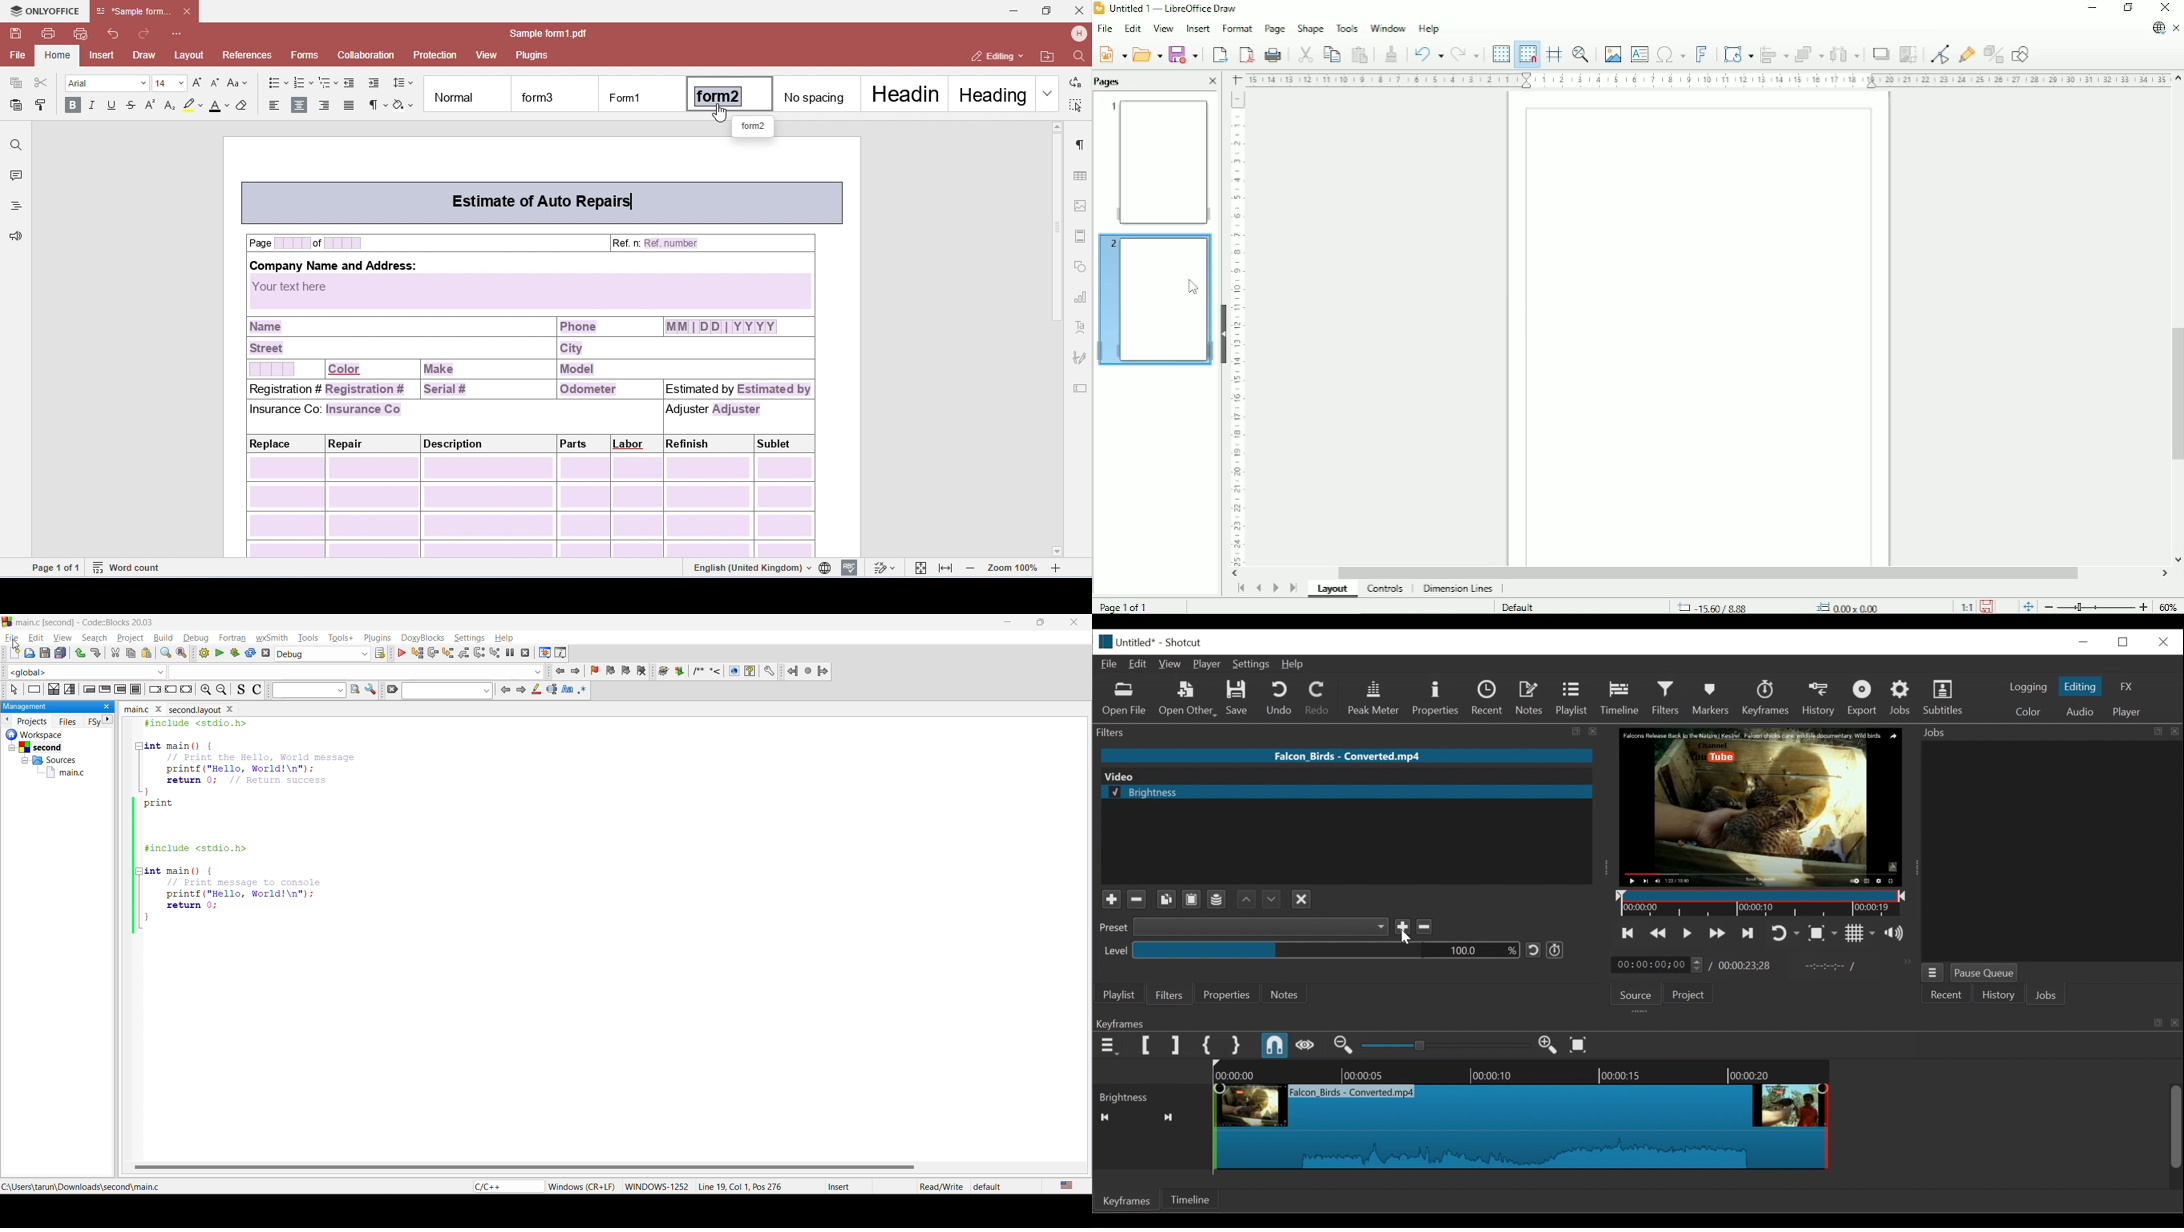  Describe the element at coordinates (1236, 29) in the screenshot. I see `Format` at that location.